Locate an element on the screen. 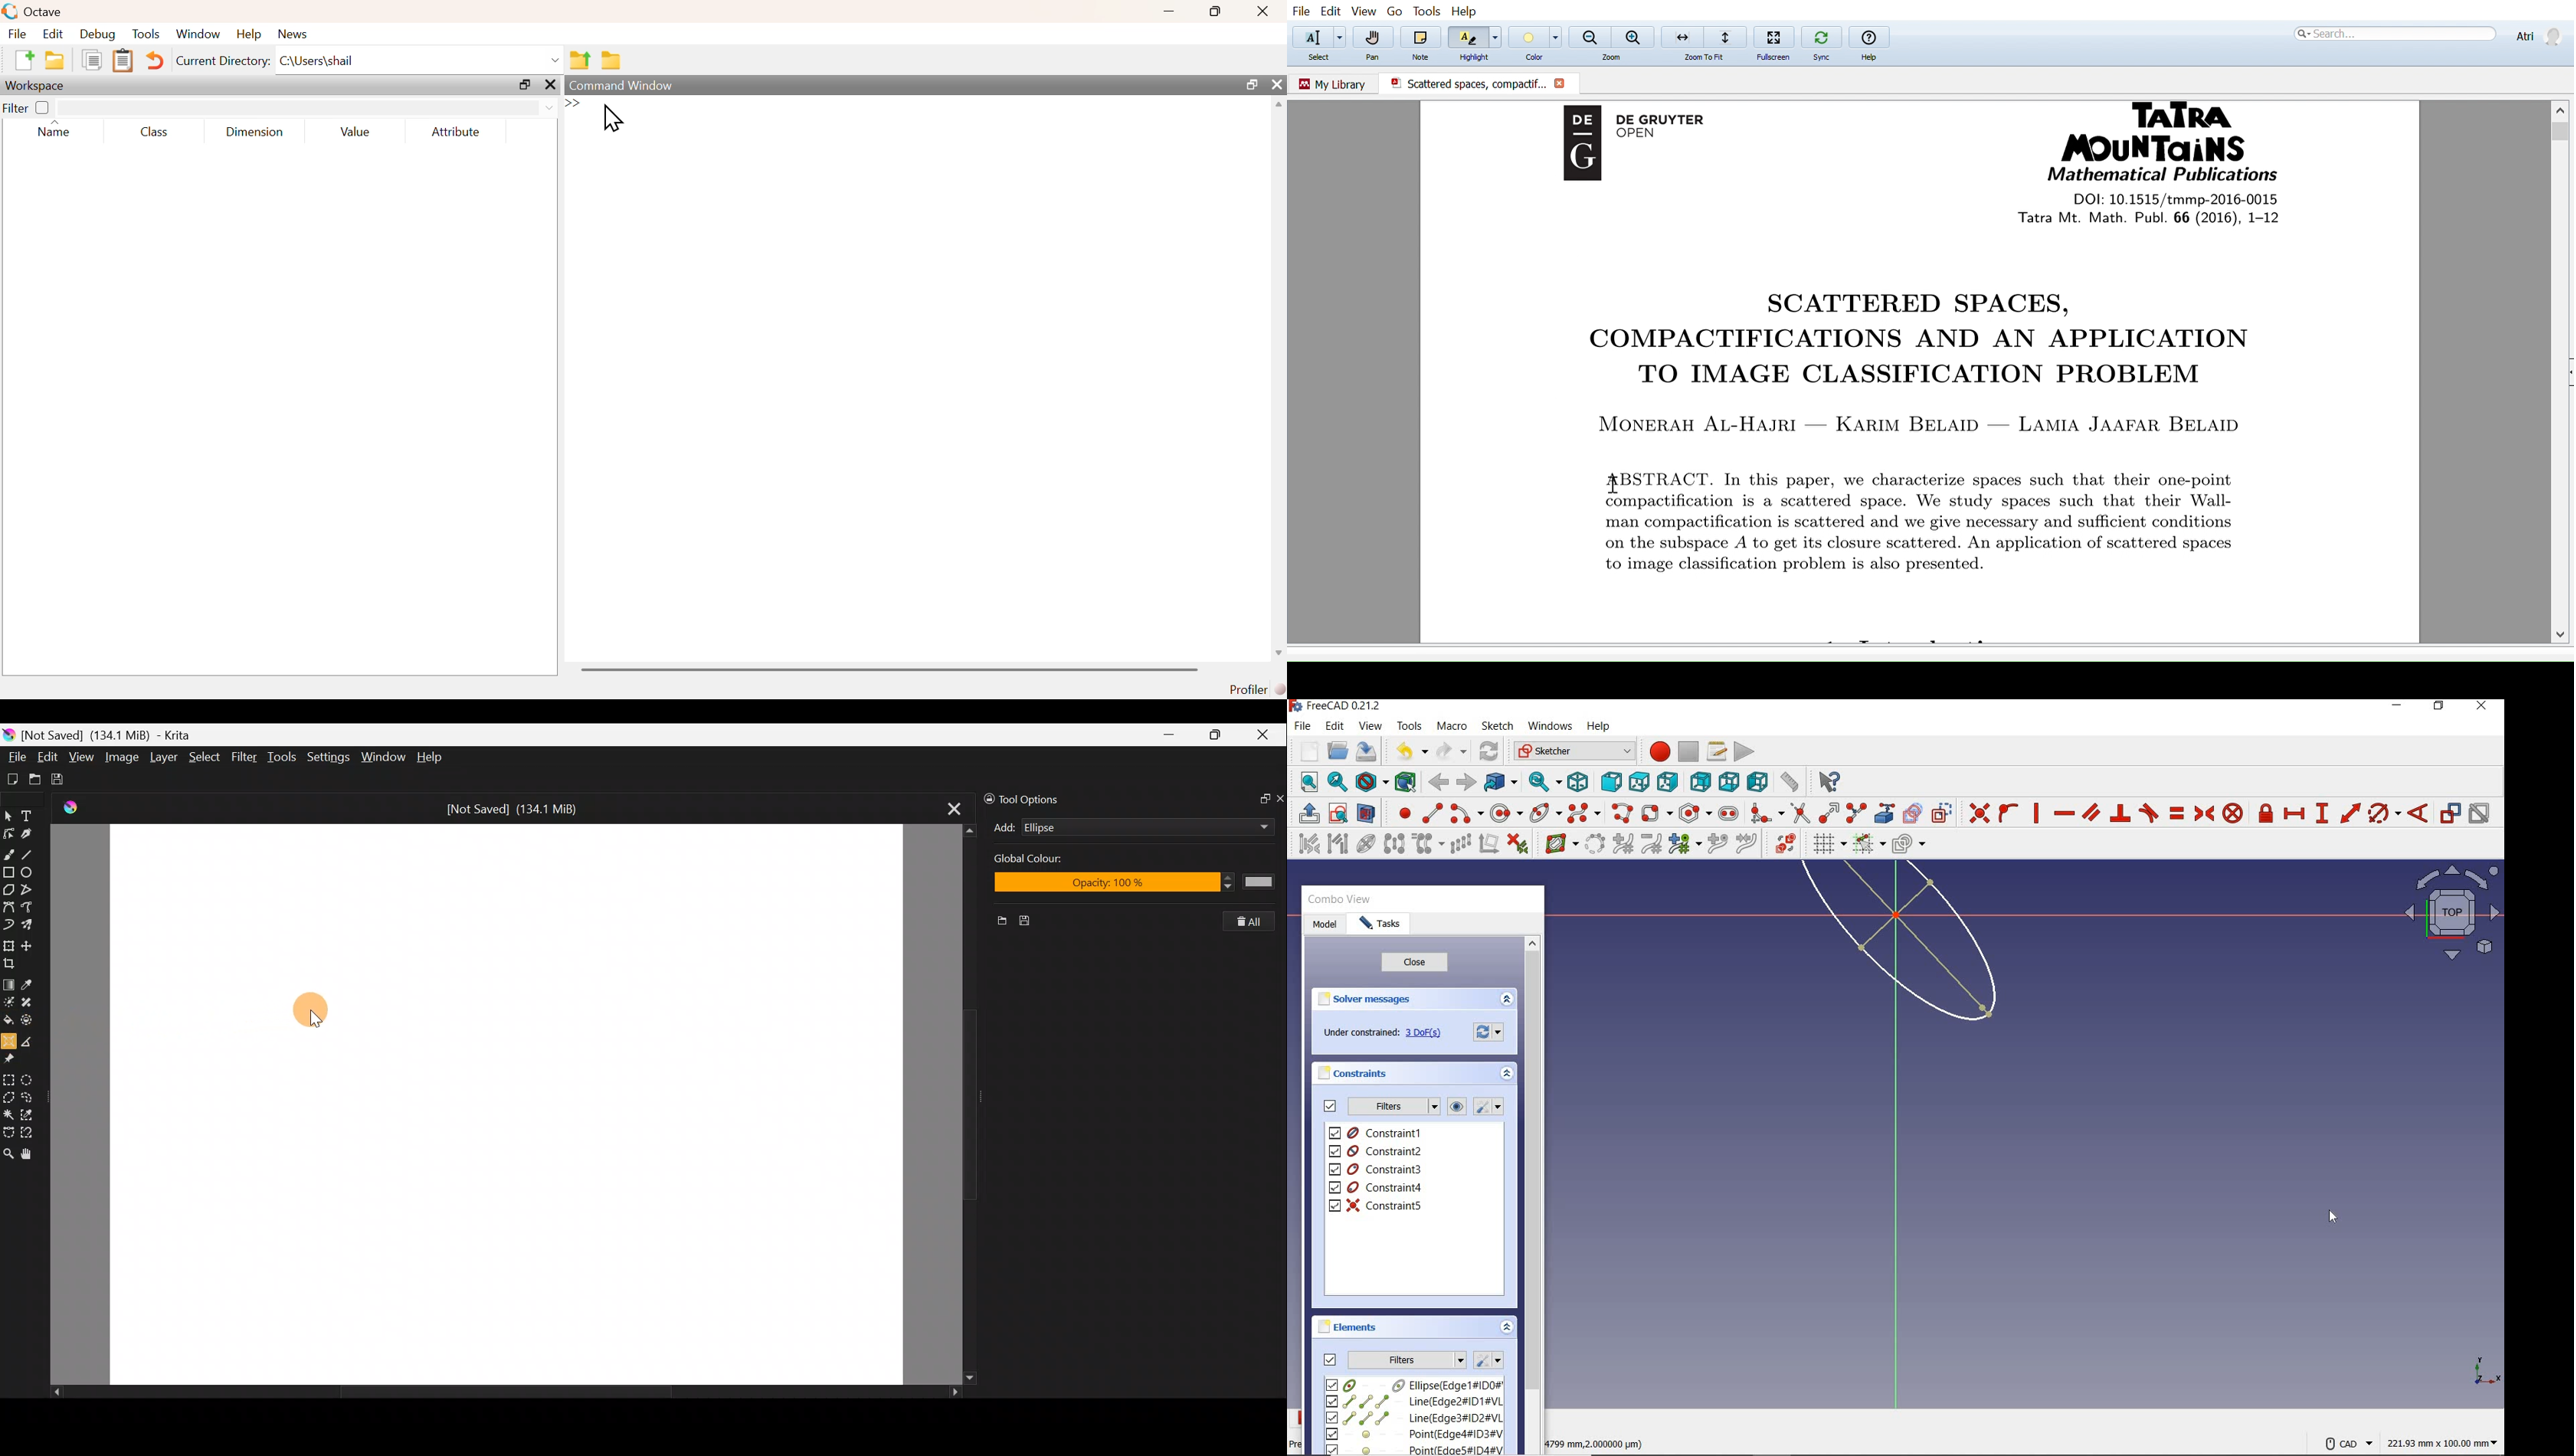 The image size is (2576, 1456). Create new document is located at coordinates (11, 778).